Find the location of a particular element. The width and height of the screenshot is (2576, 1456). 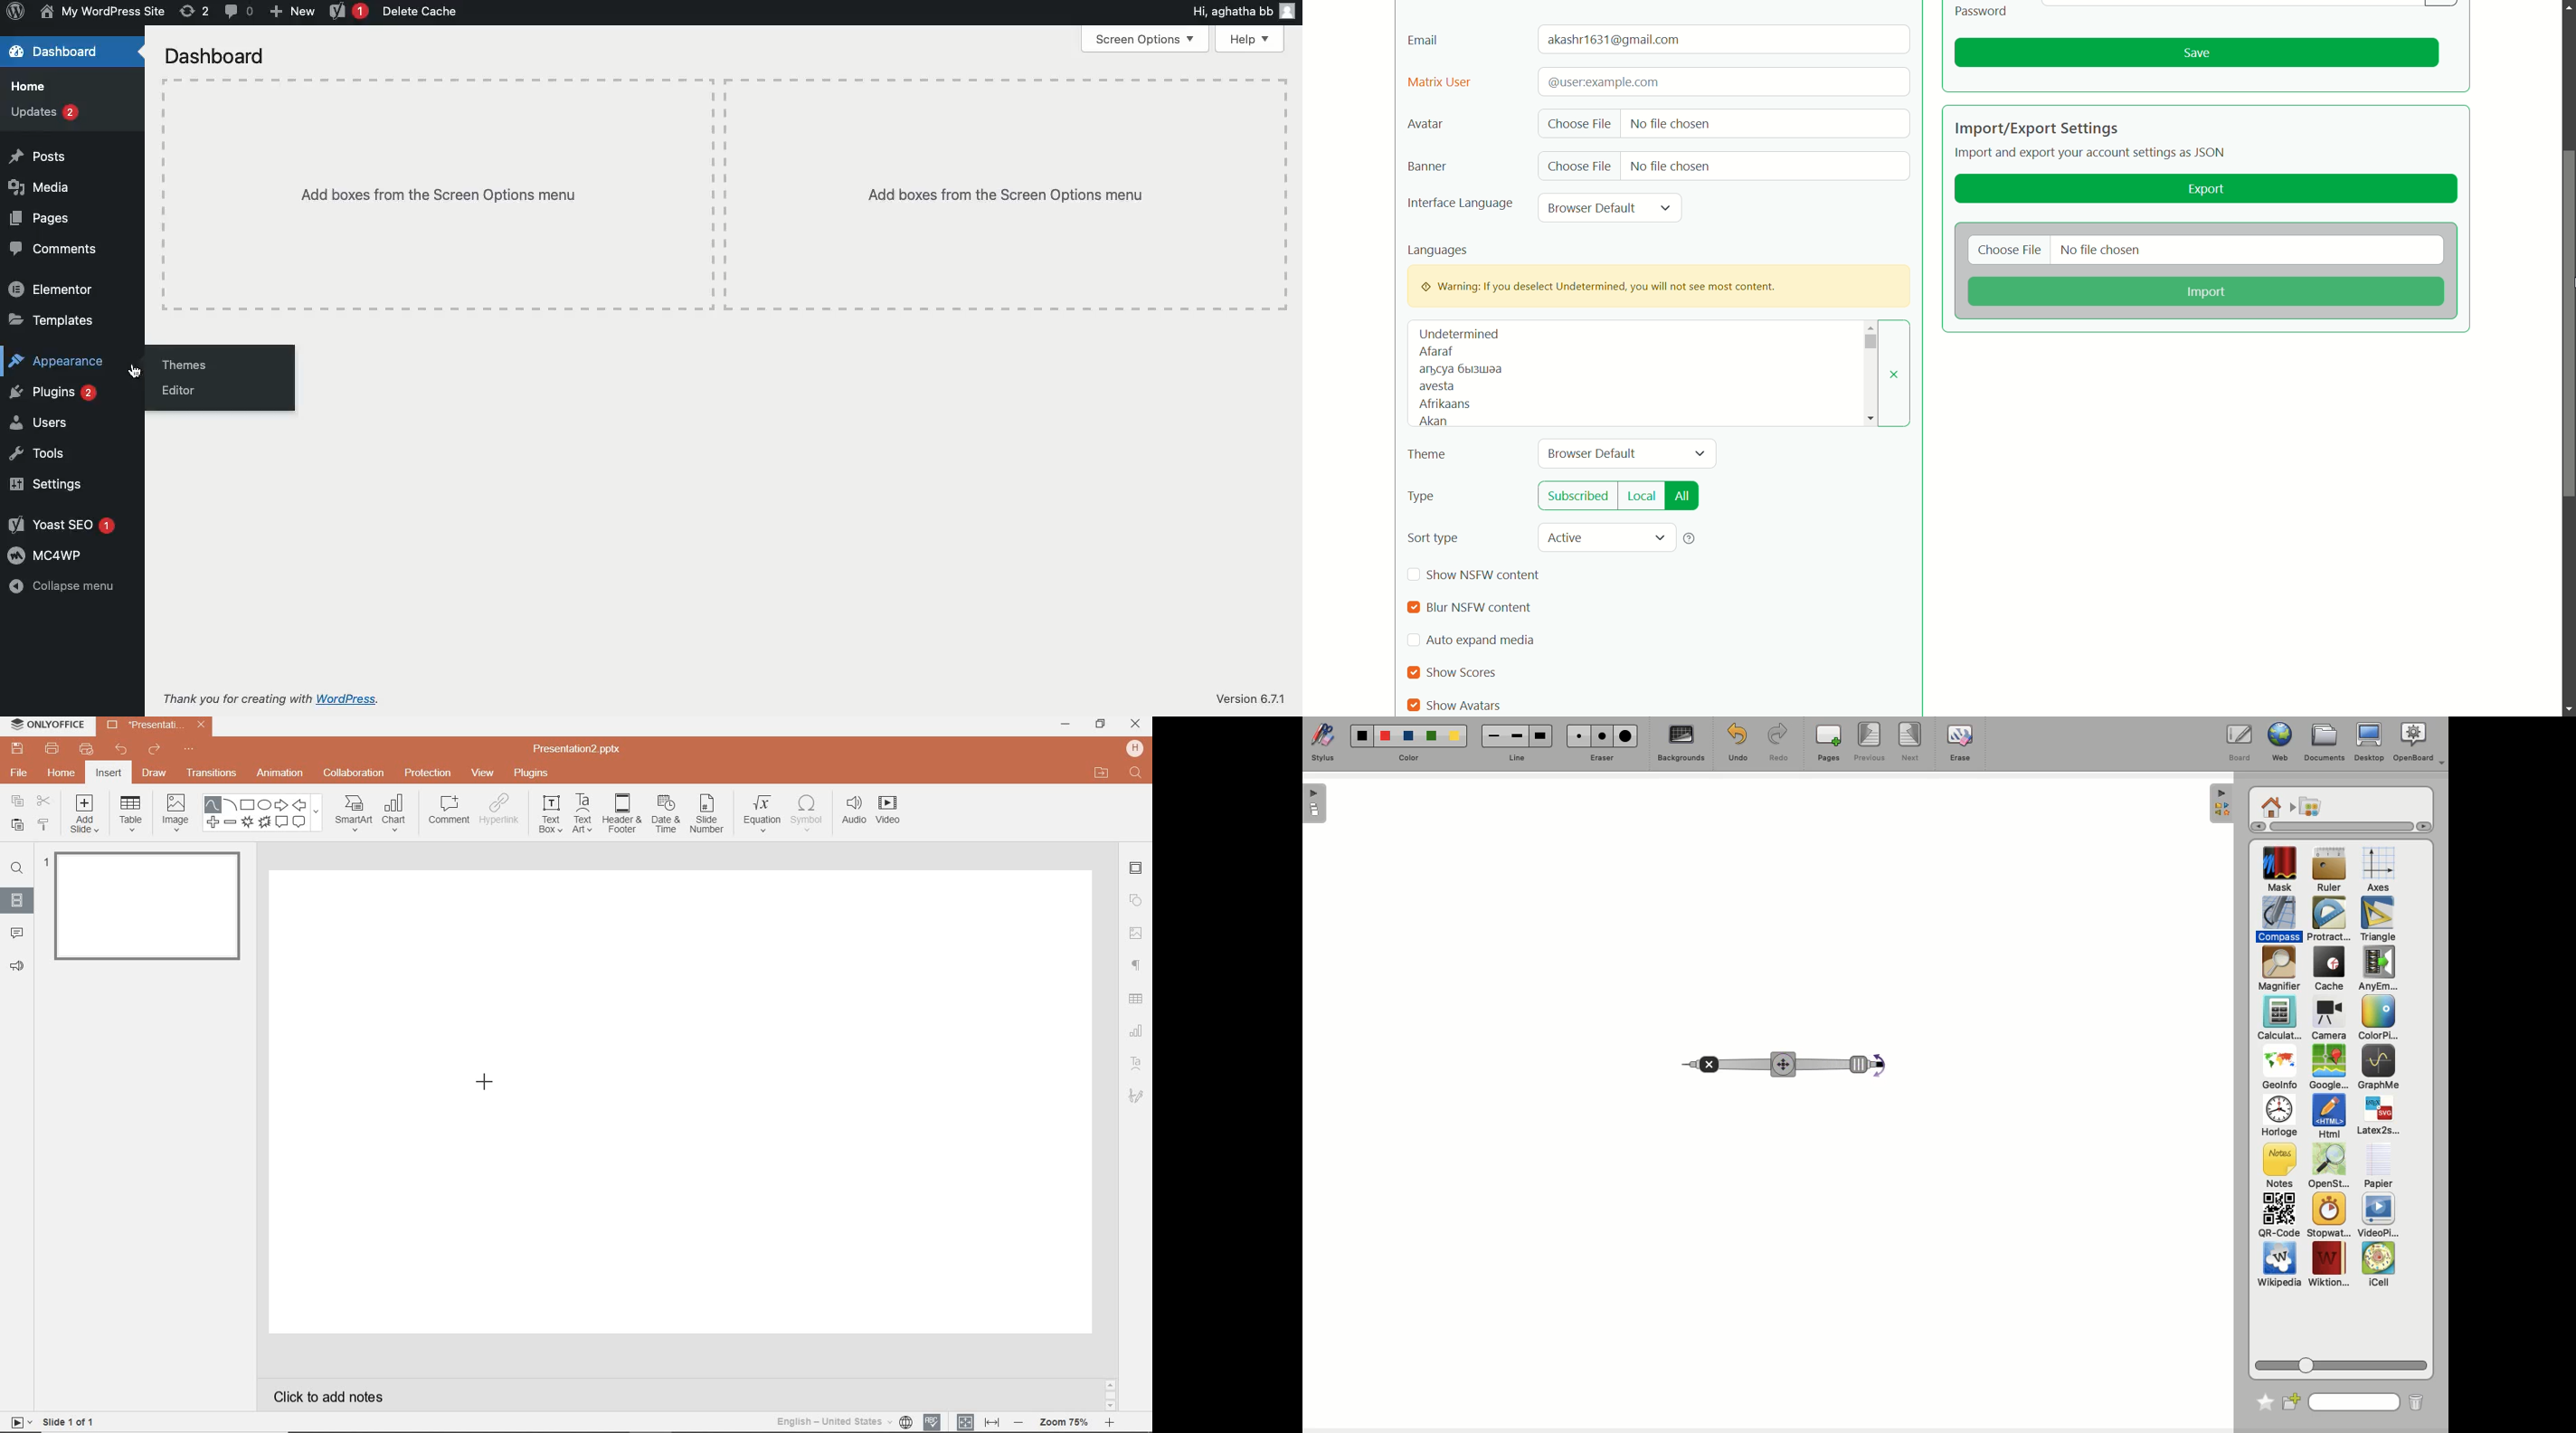

avatar is located at coordinates (1425, 125).